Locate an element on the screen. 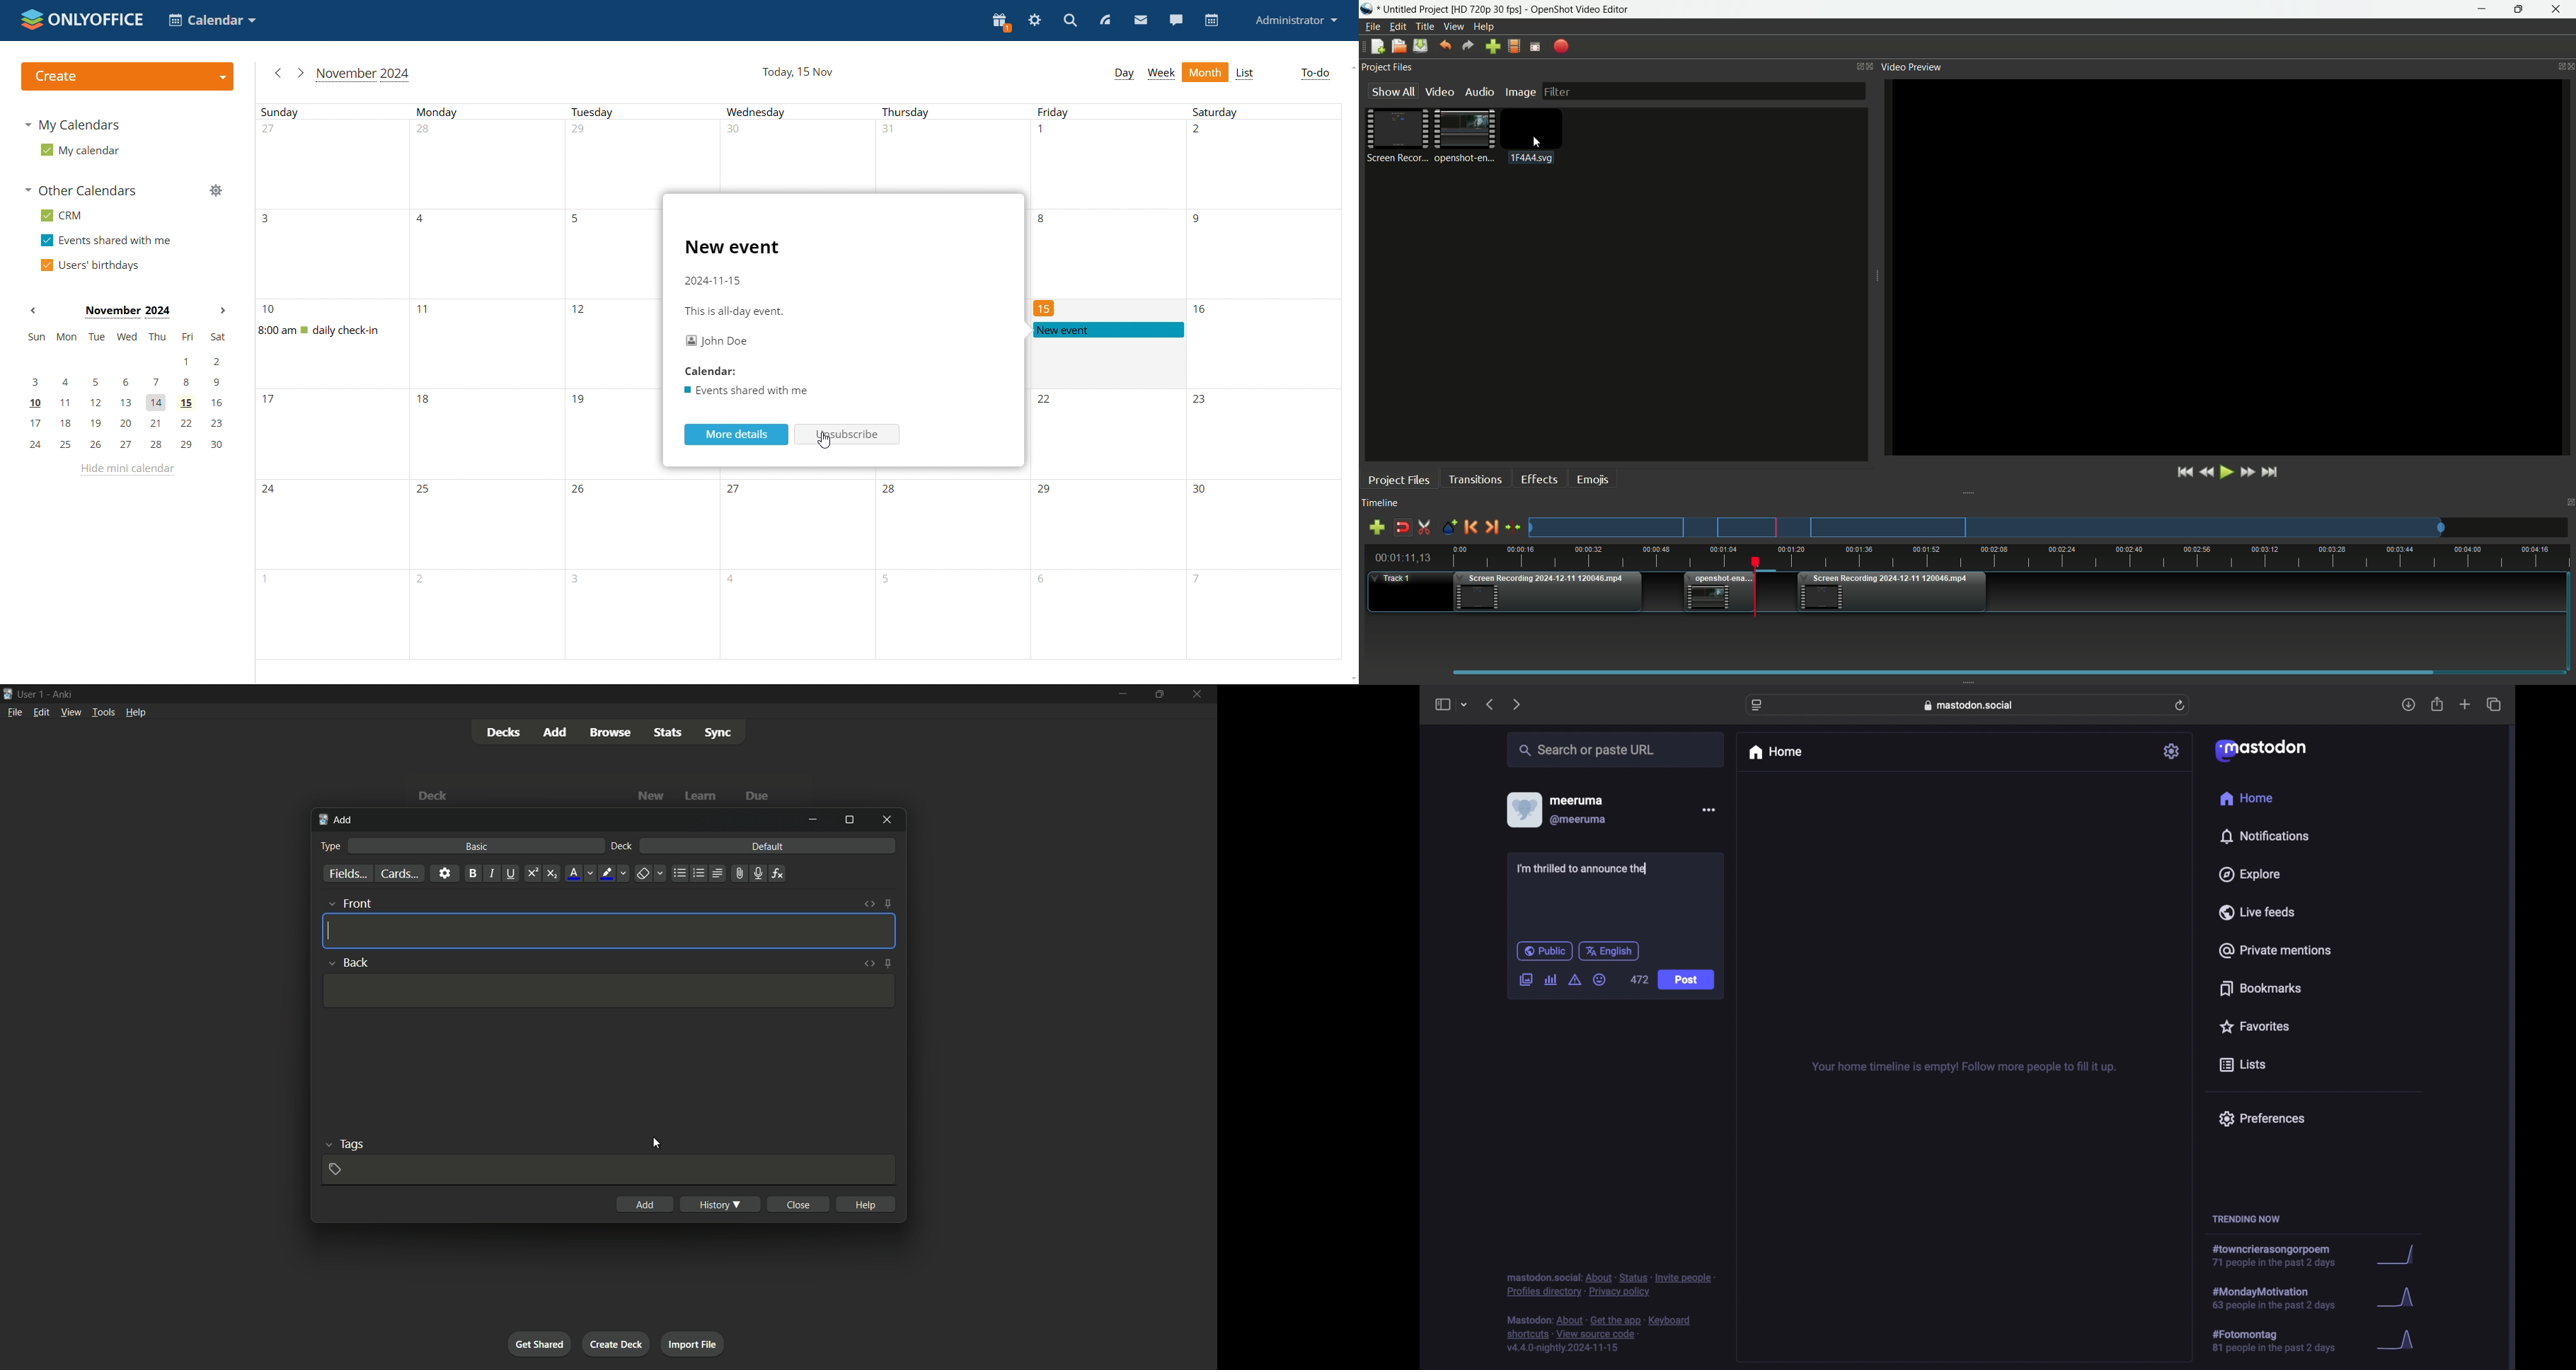 The width and height of the screenshot is (2576, 1372). refresh is located at coordinates (2180, 705).